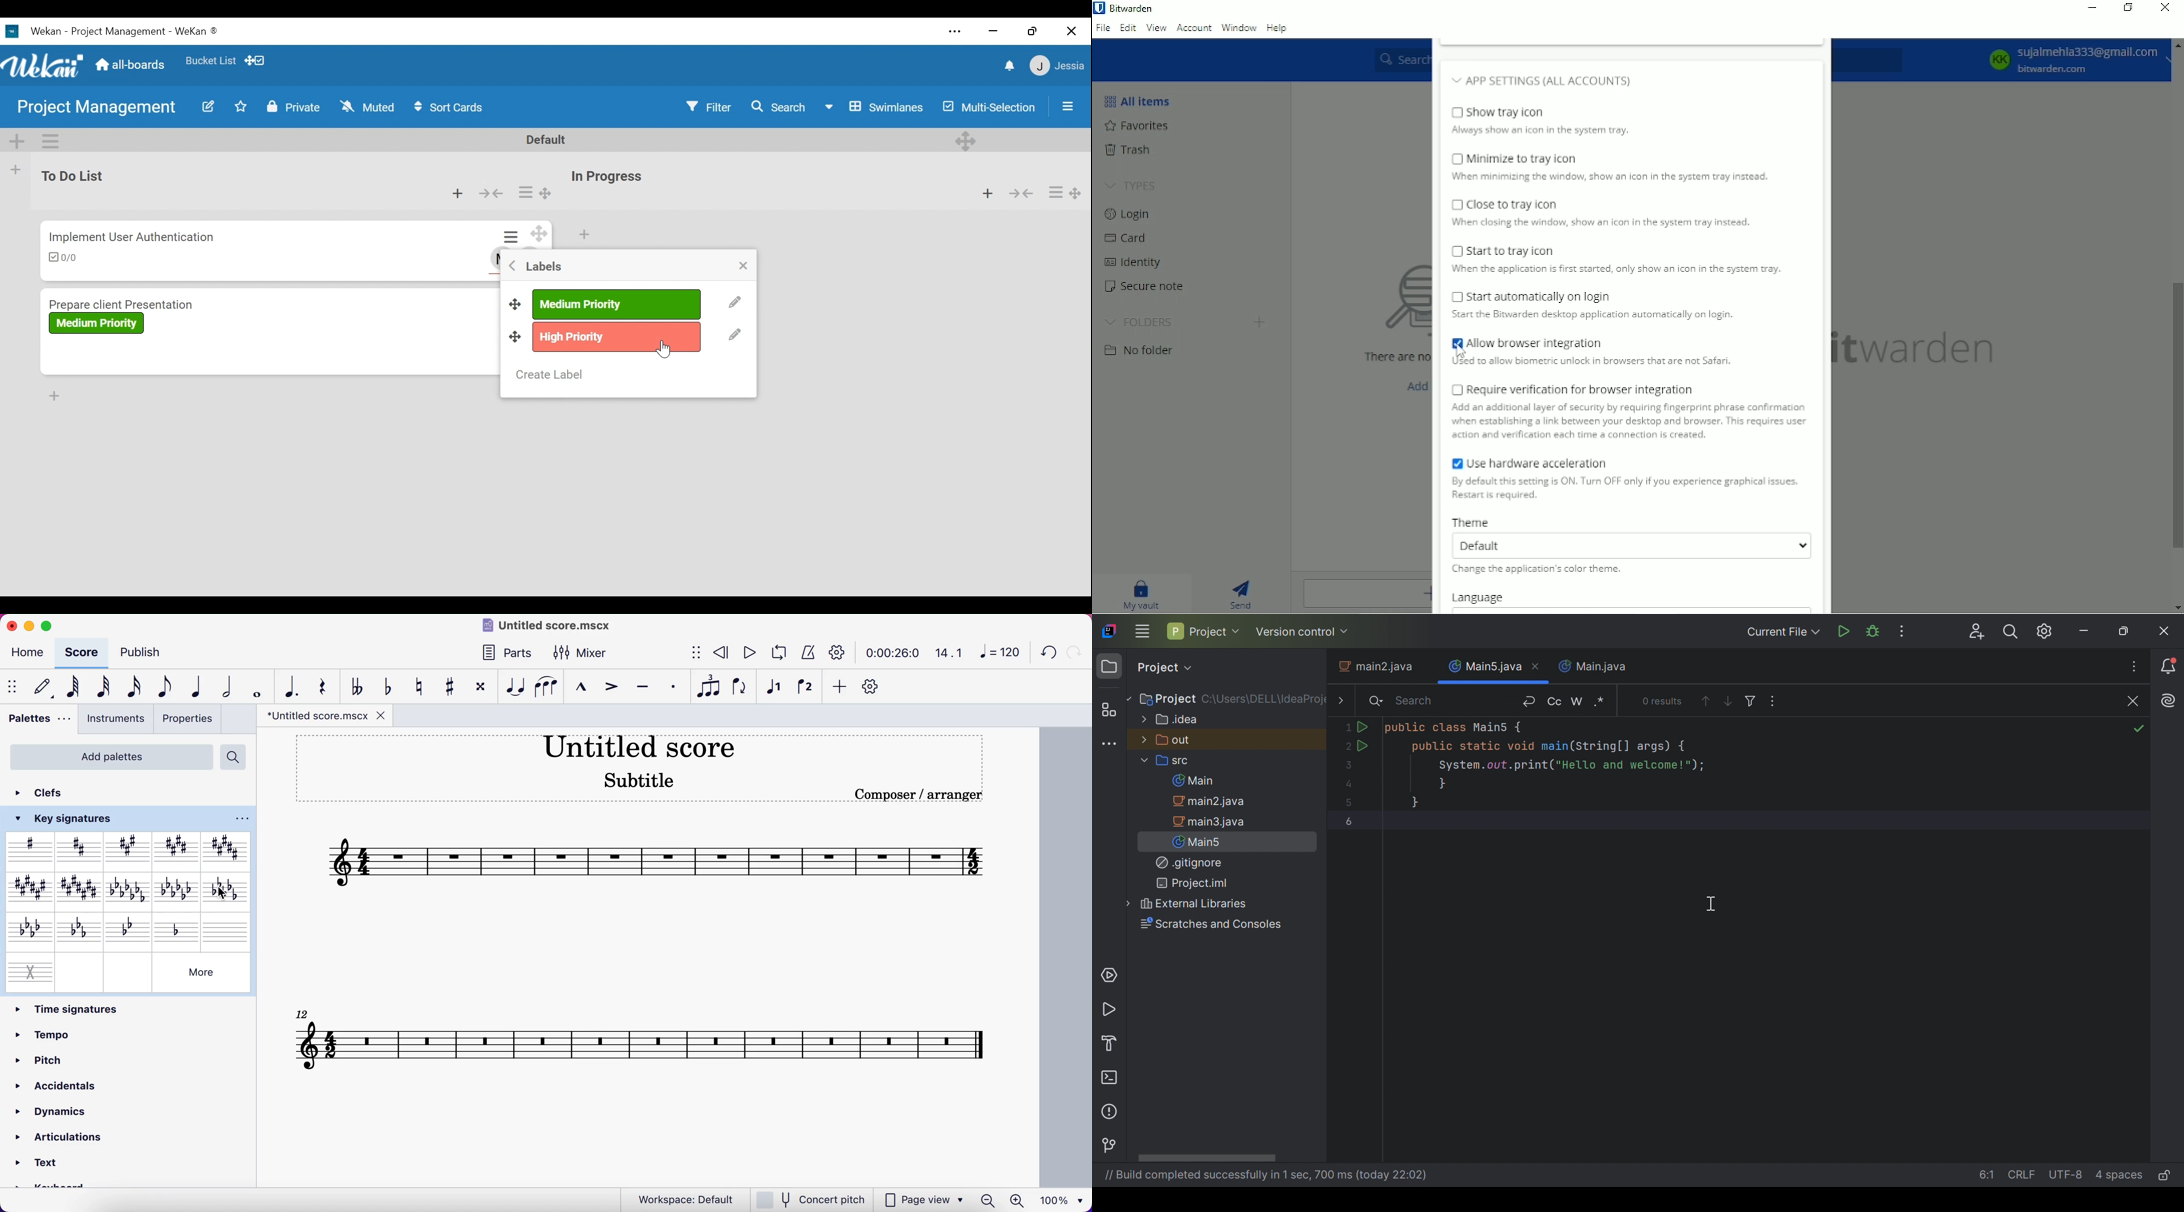 The height and width of the screenshot is (1232, 2184). What do you see at coordinates (115, 721) in the screenshot?
I see `instruments` at bounding box center [115, 721].